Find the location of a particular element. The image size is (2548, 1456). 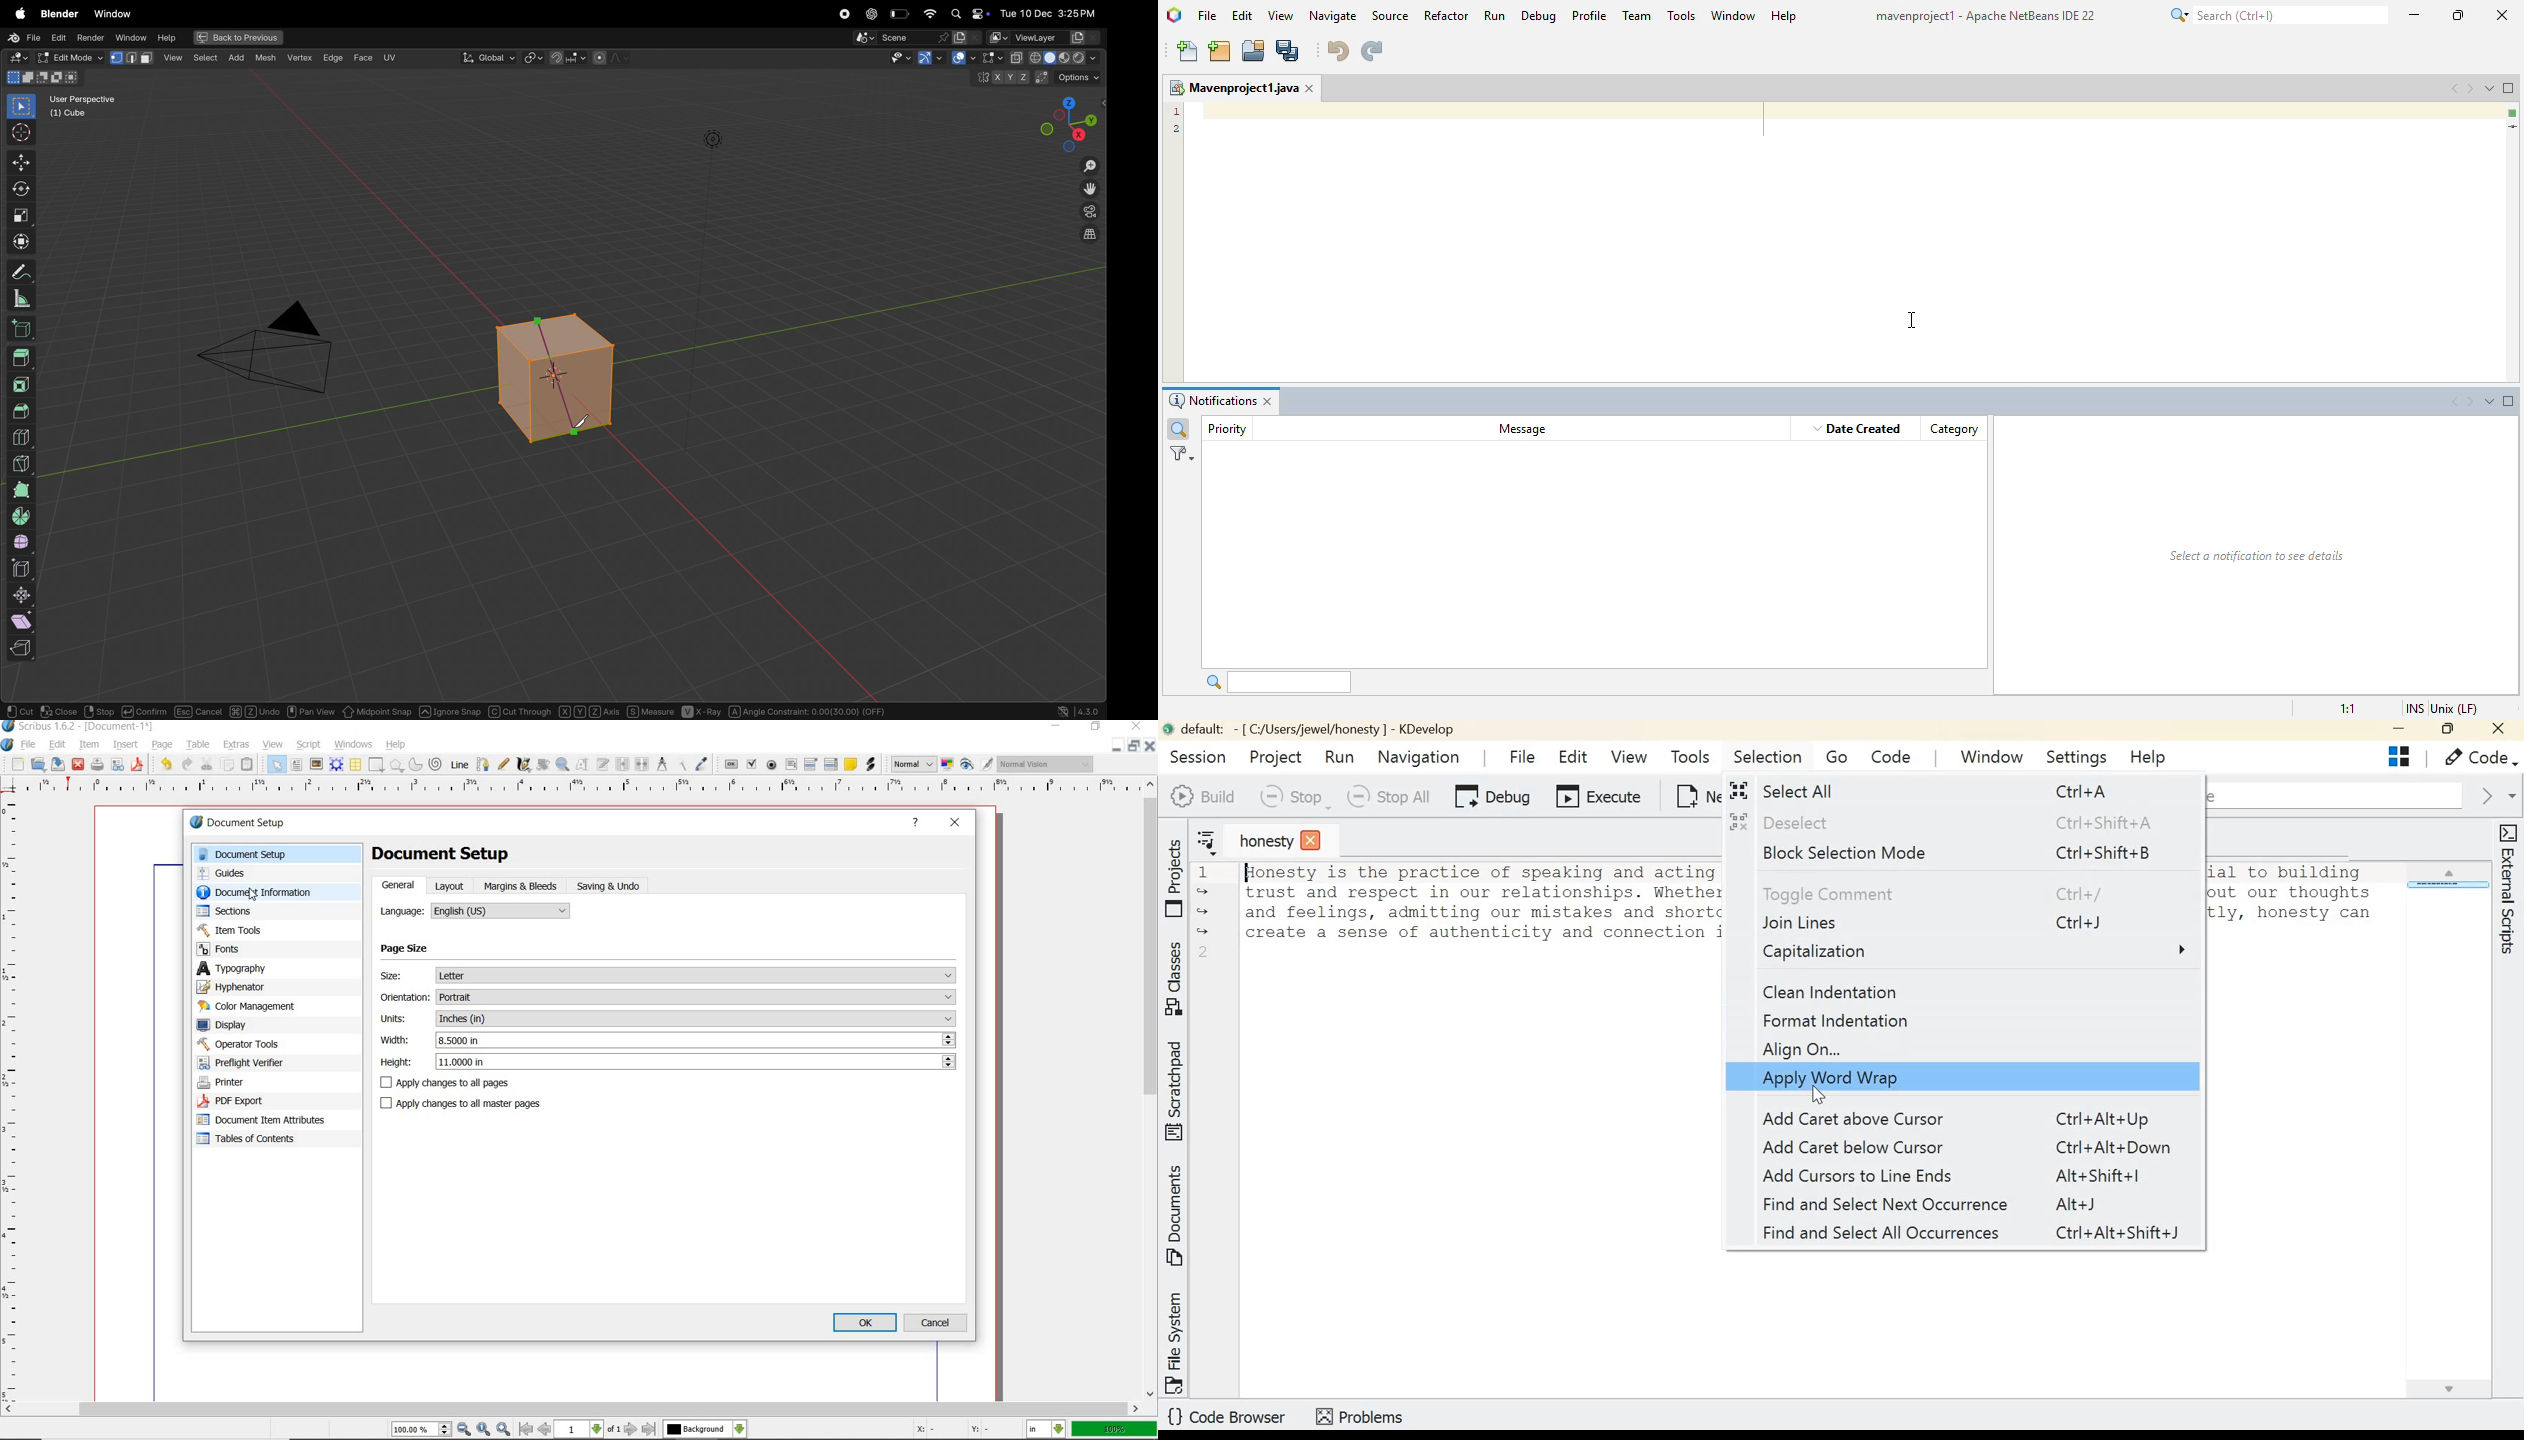

shape is located at coordinates (397, 765).